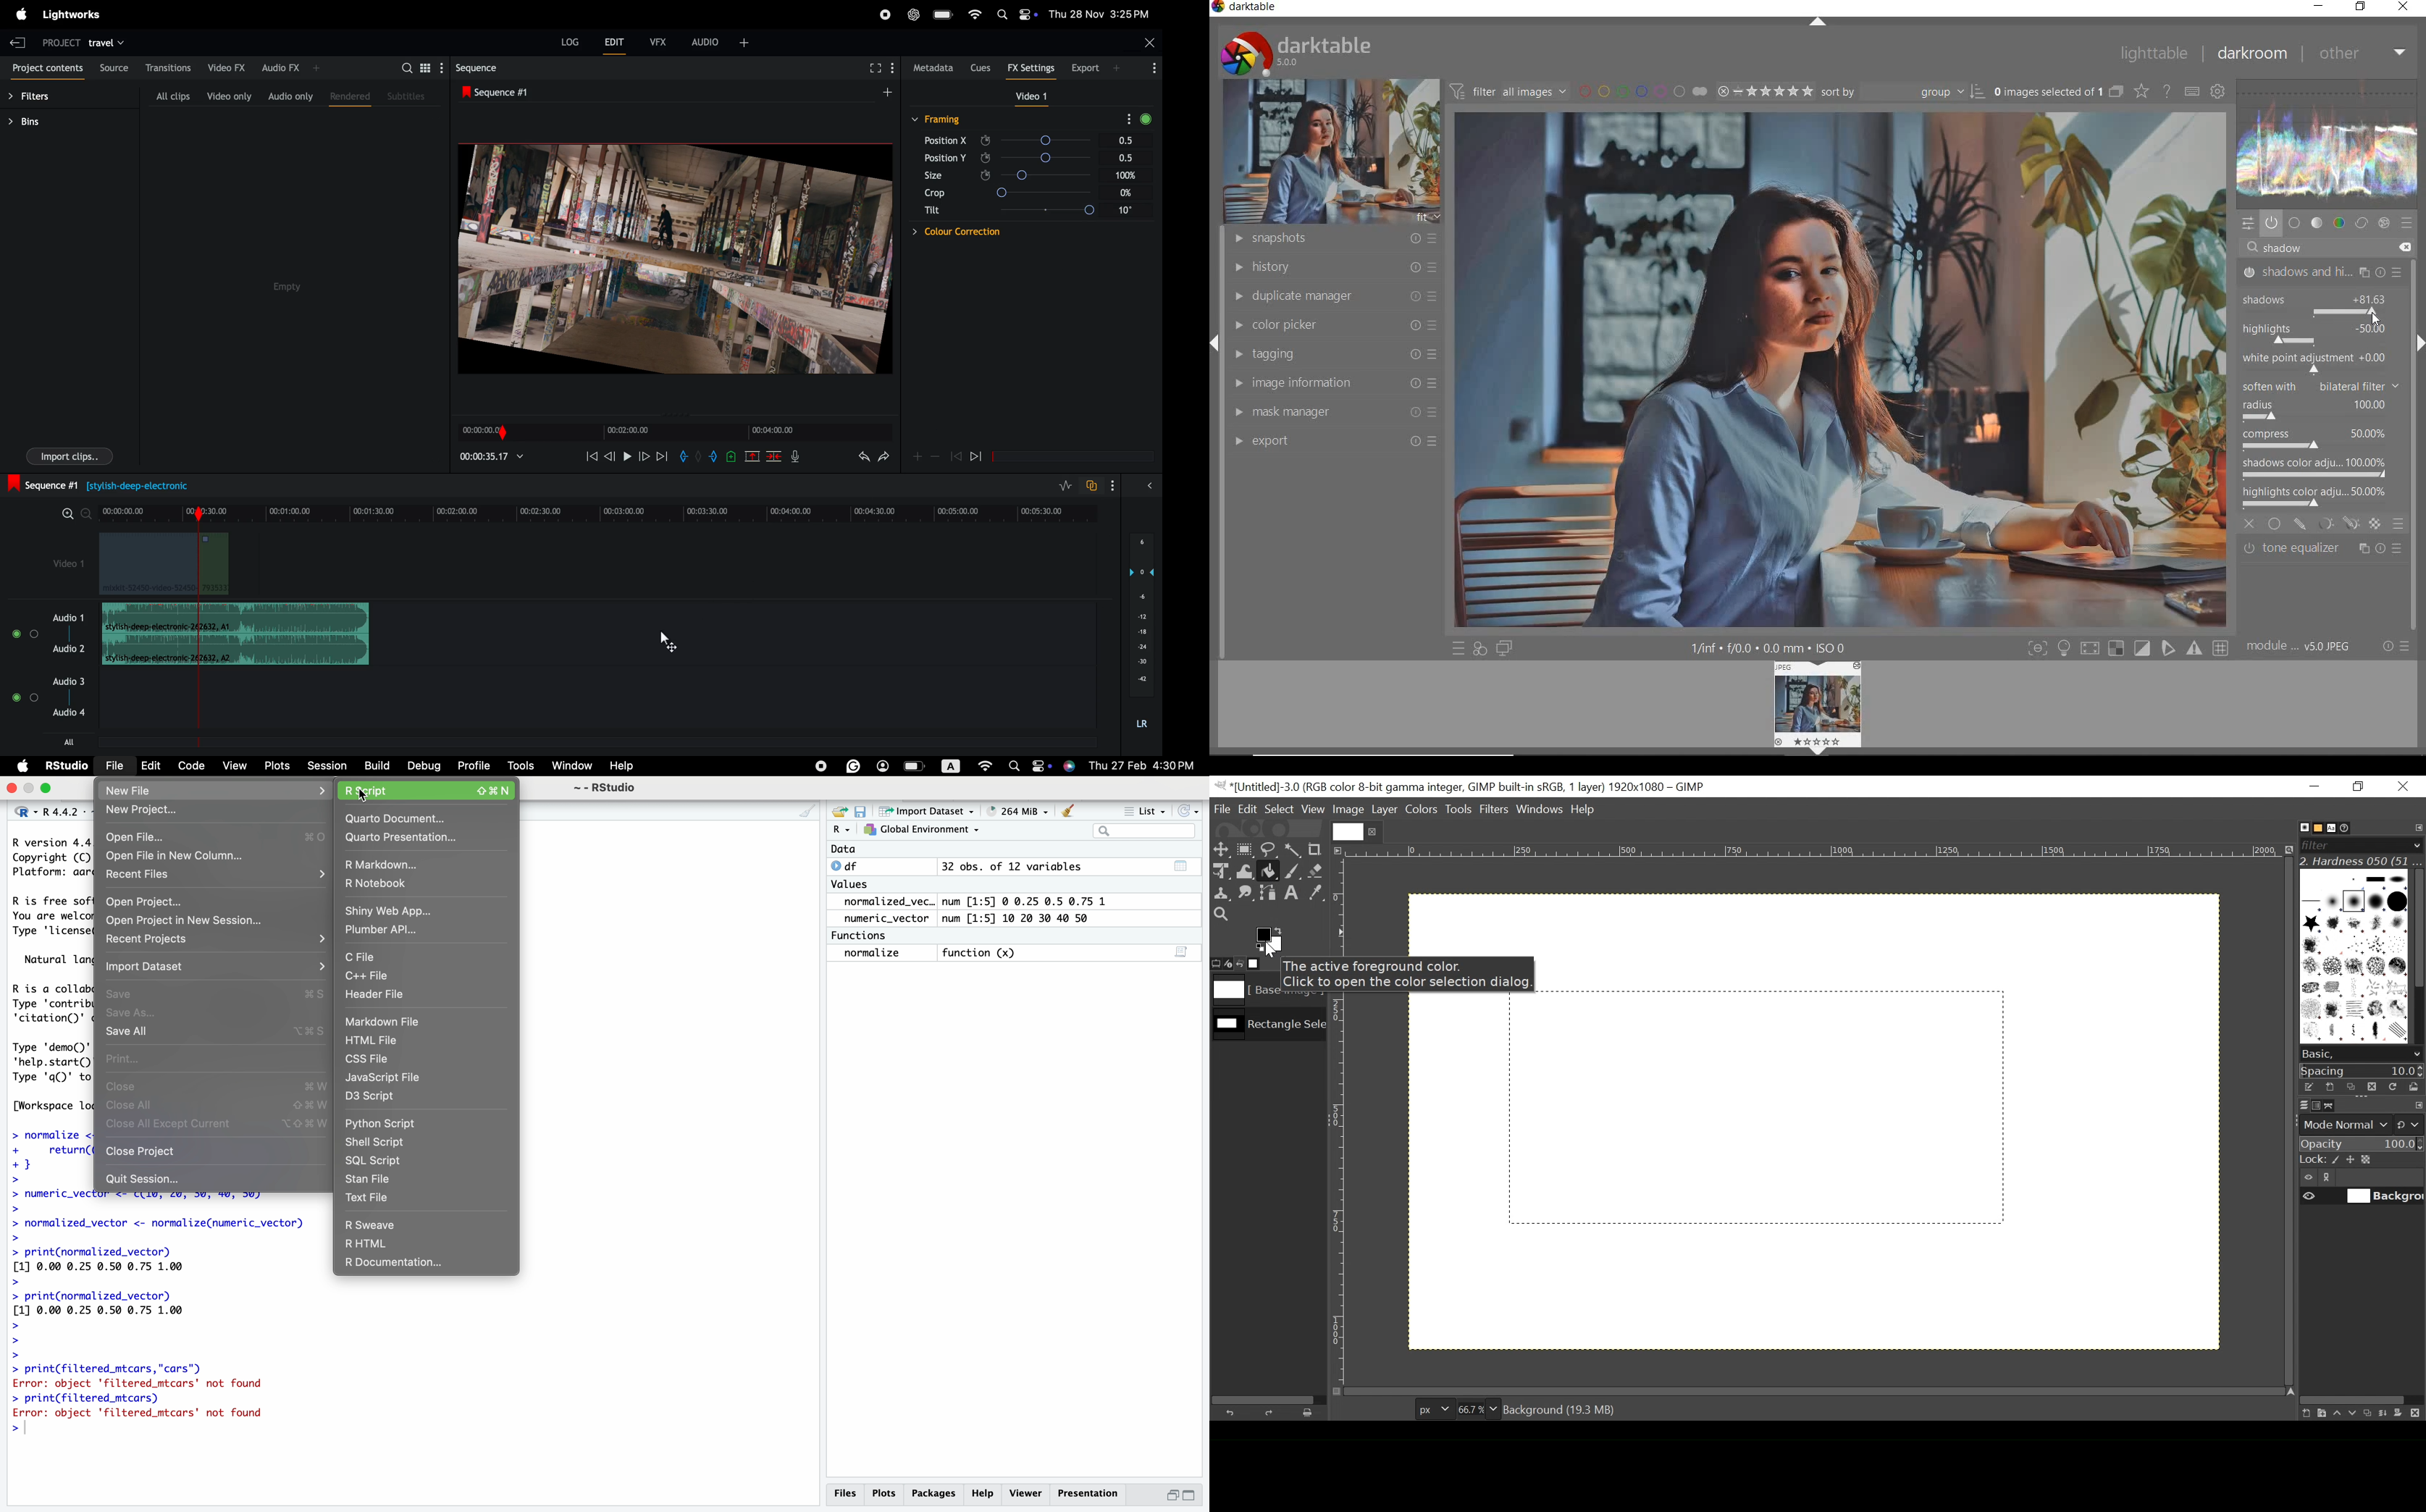 This screenshot has width=2436, height=1512. I want to click on close, so click(218, 1085).